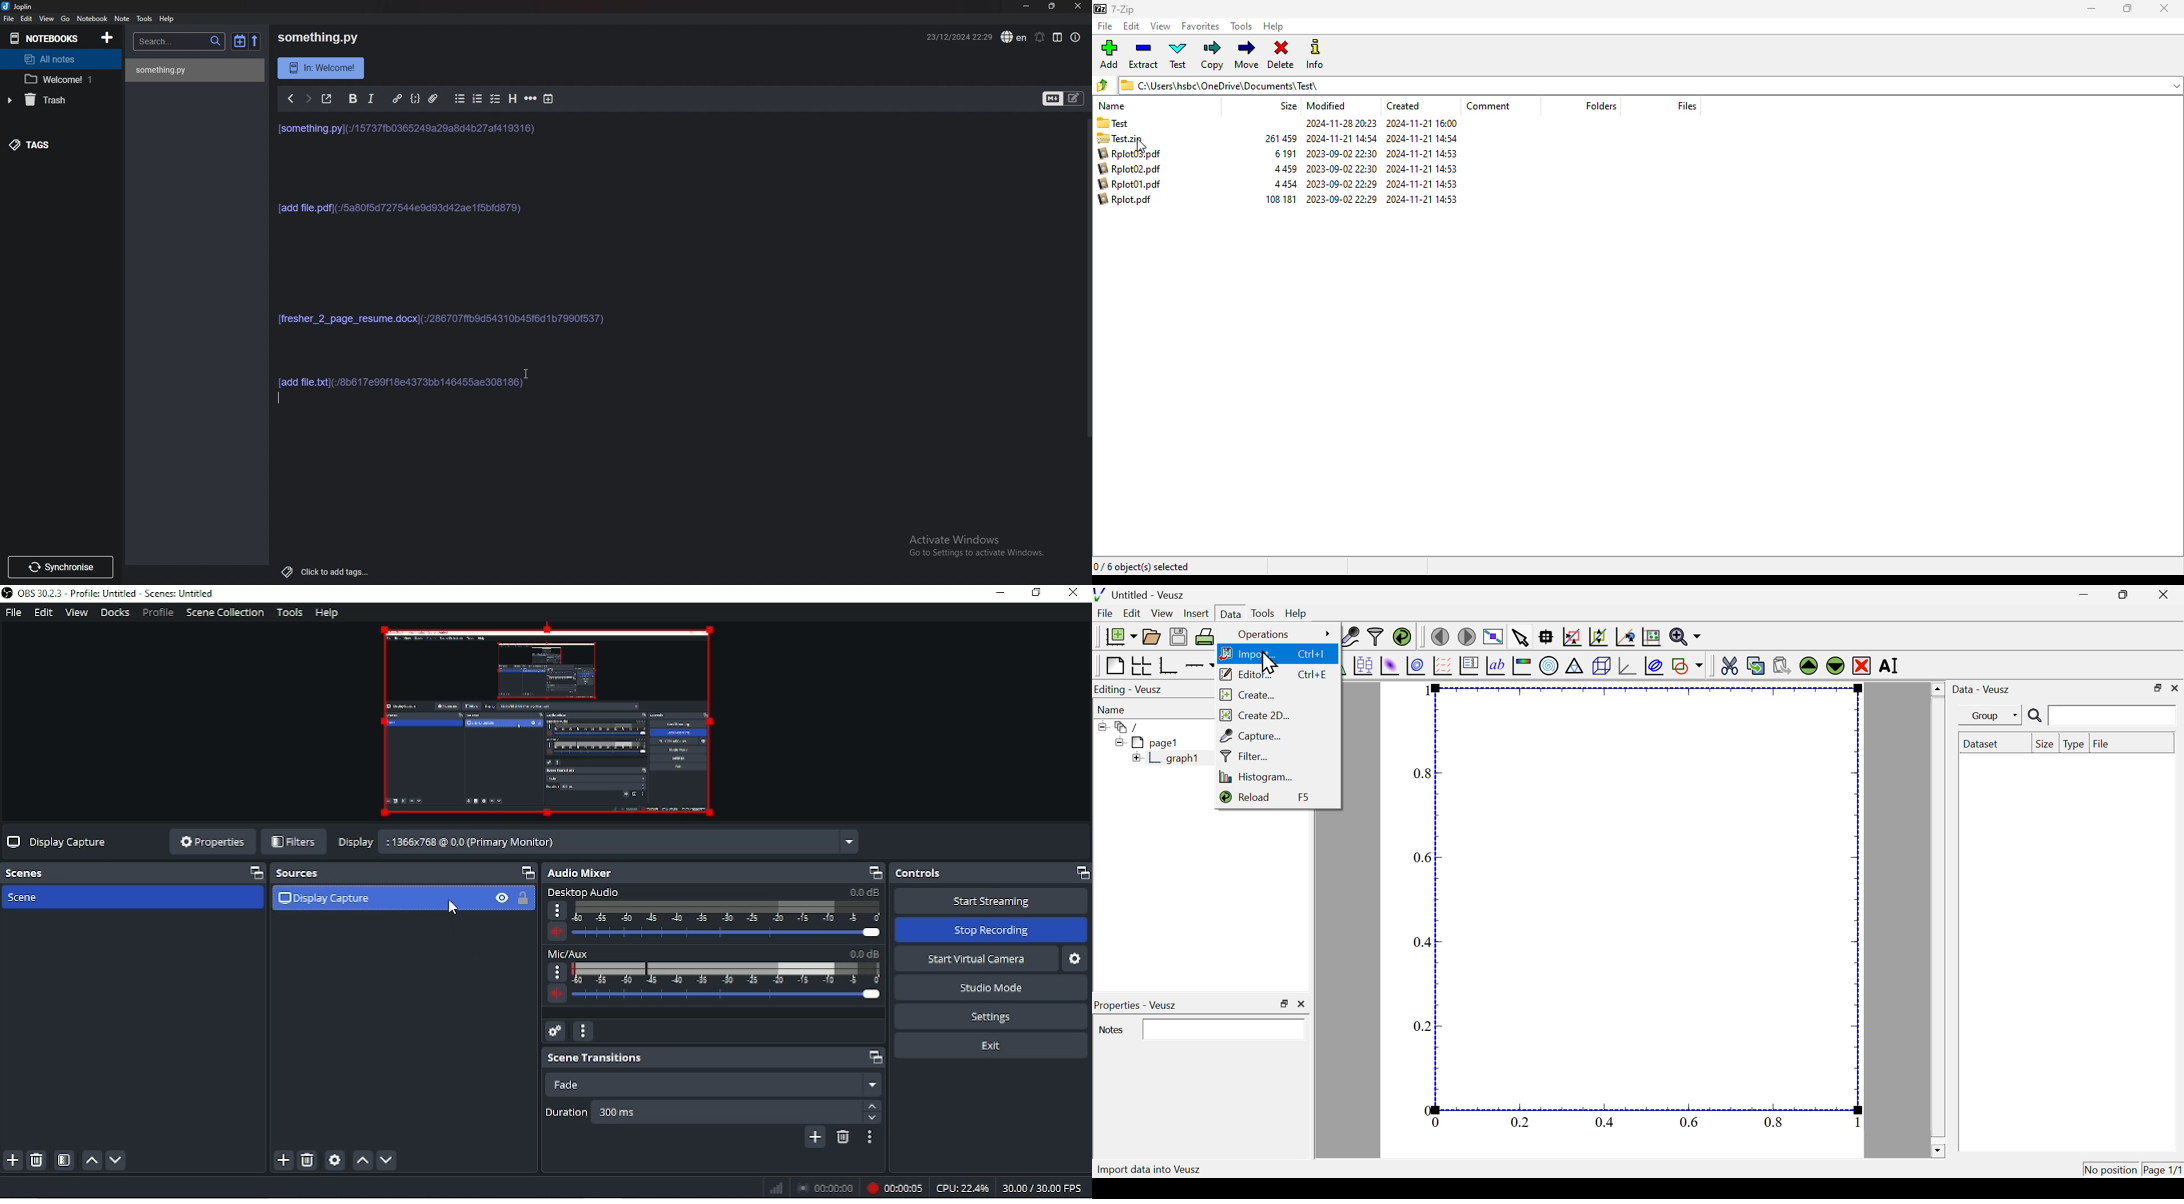 This screenshot has width=2184, height=1204. I want to click on View, so click(76, 612).